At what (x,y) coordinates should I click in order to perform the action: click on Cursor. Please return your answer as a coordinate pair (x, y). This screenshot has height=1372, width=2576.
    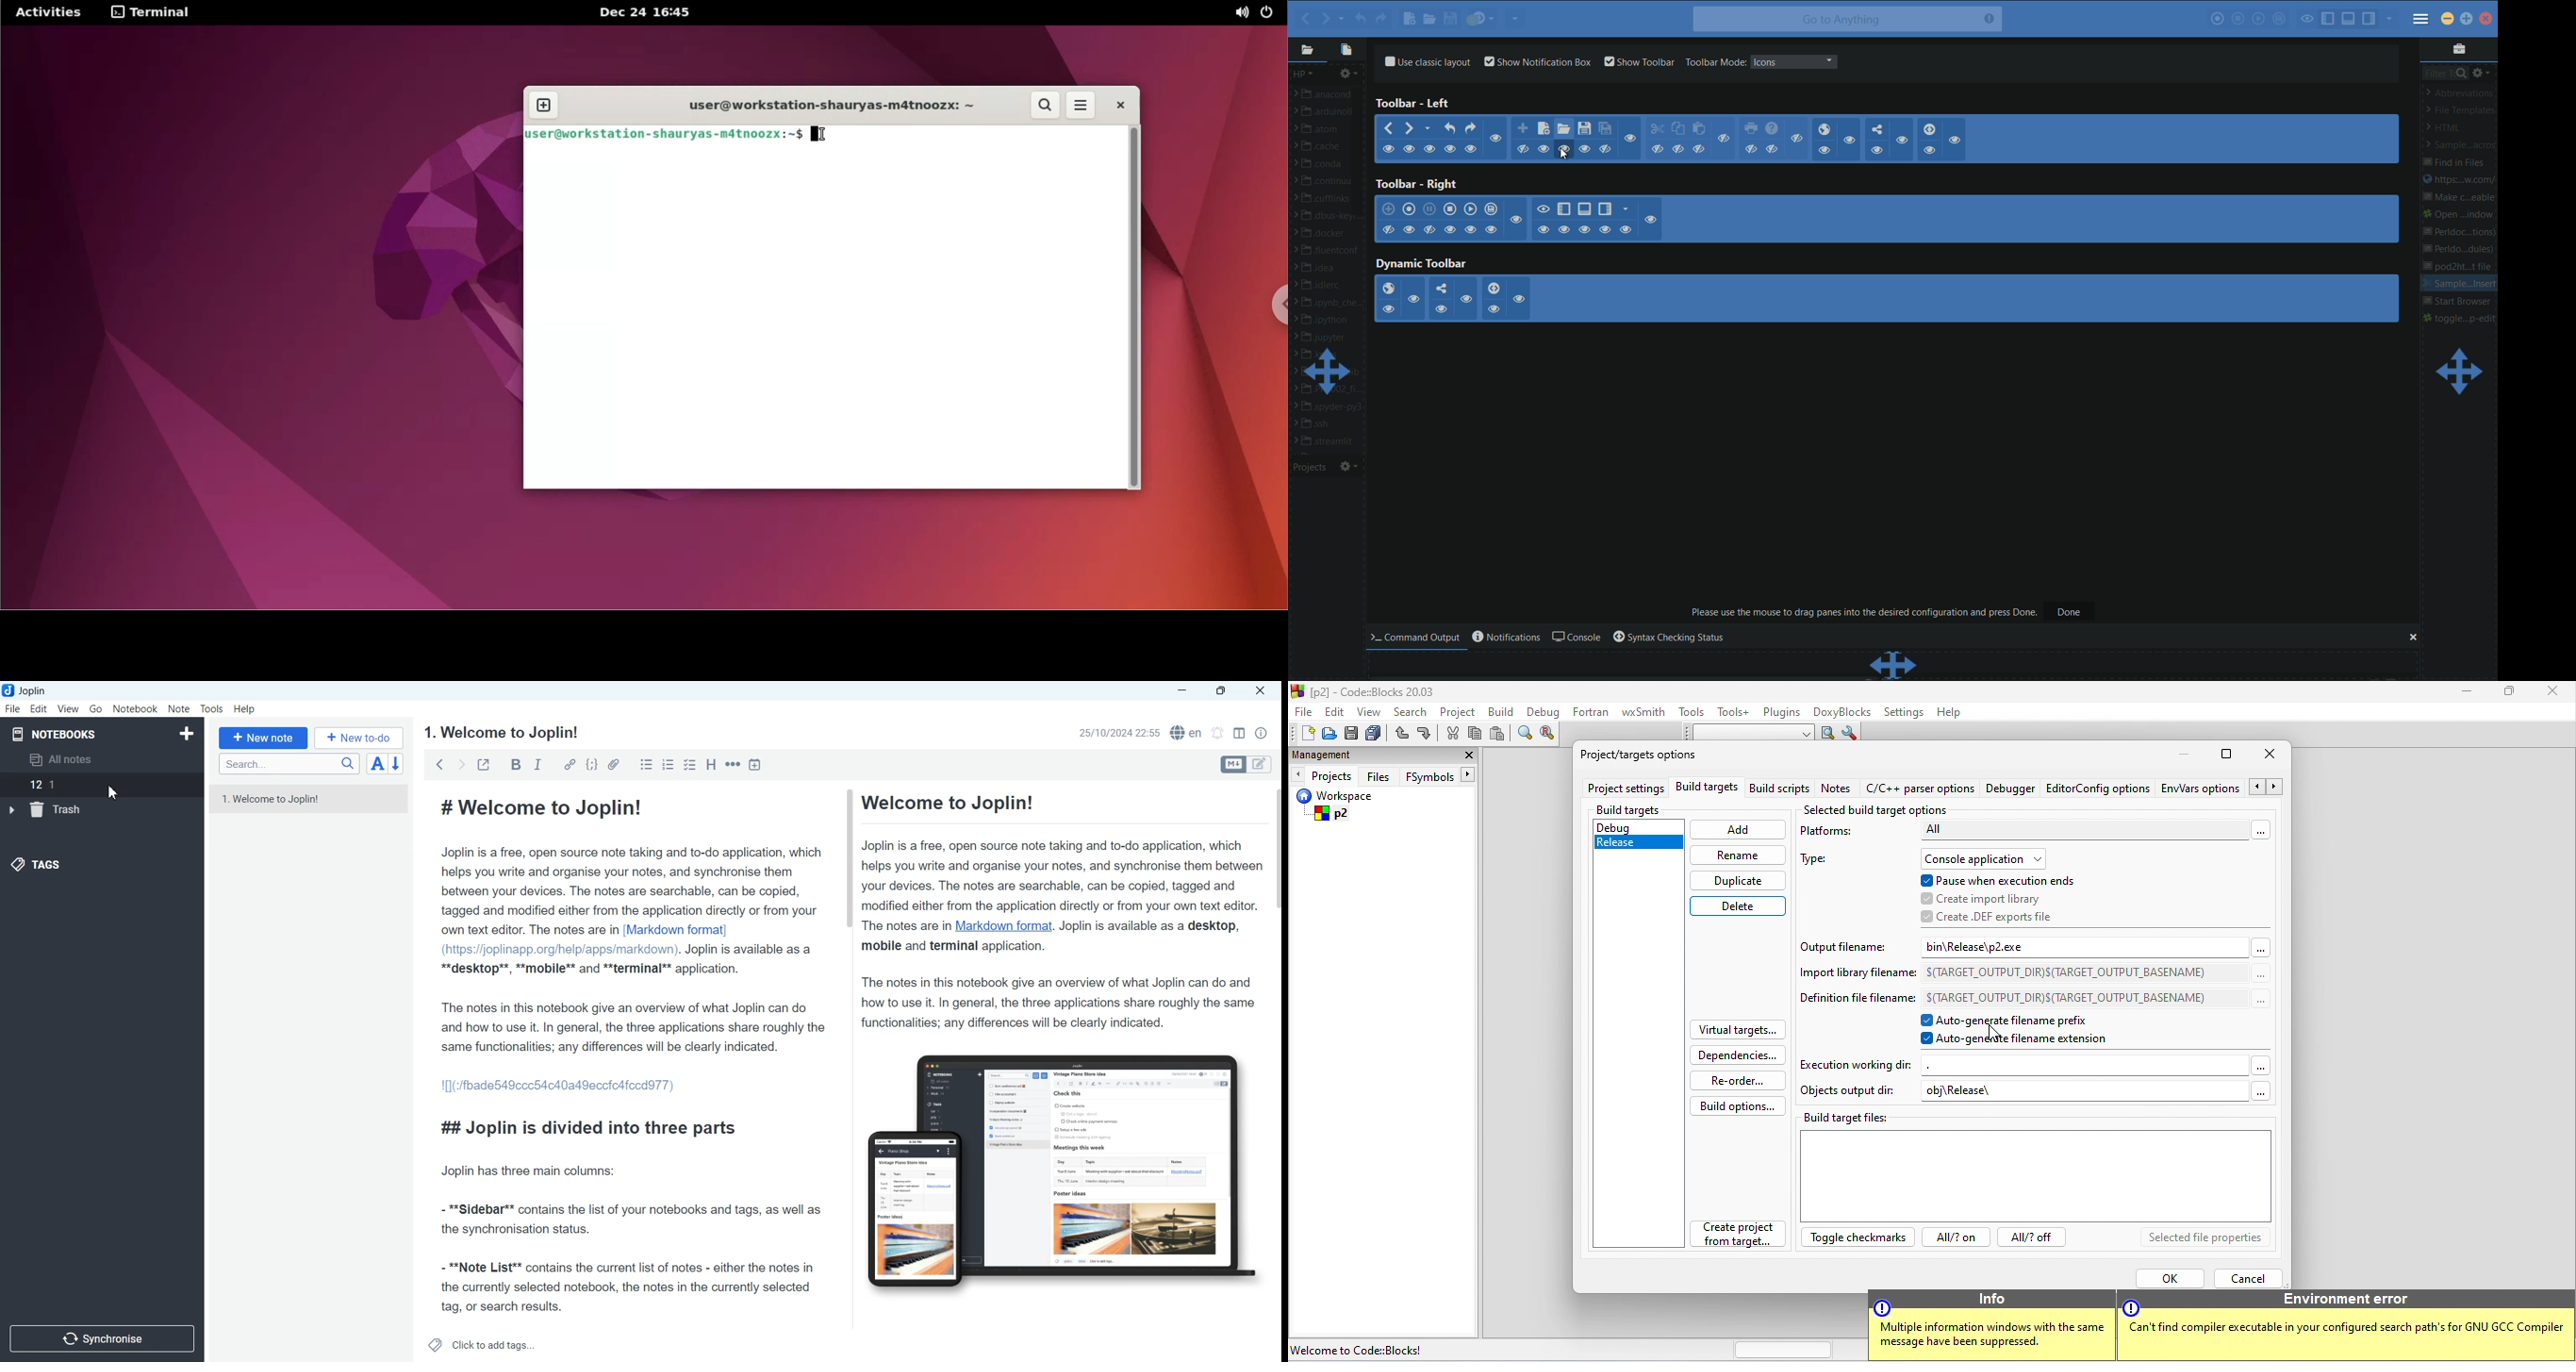
    Looking at the image, I should click on (111, 793).